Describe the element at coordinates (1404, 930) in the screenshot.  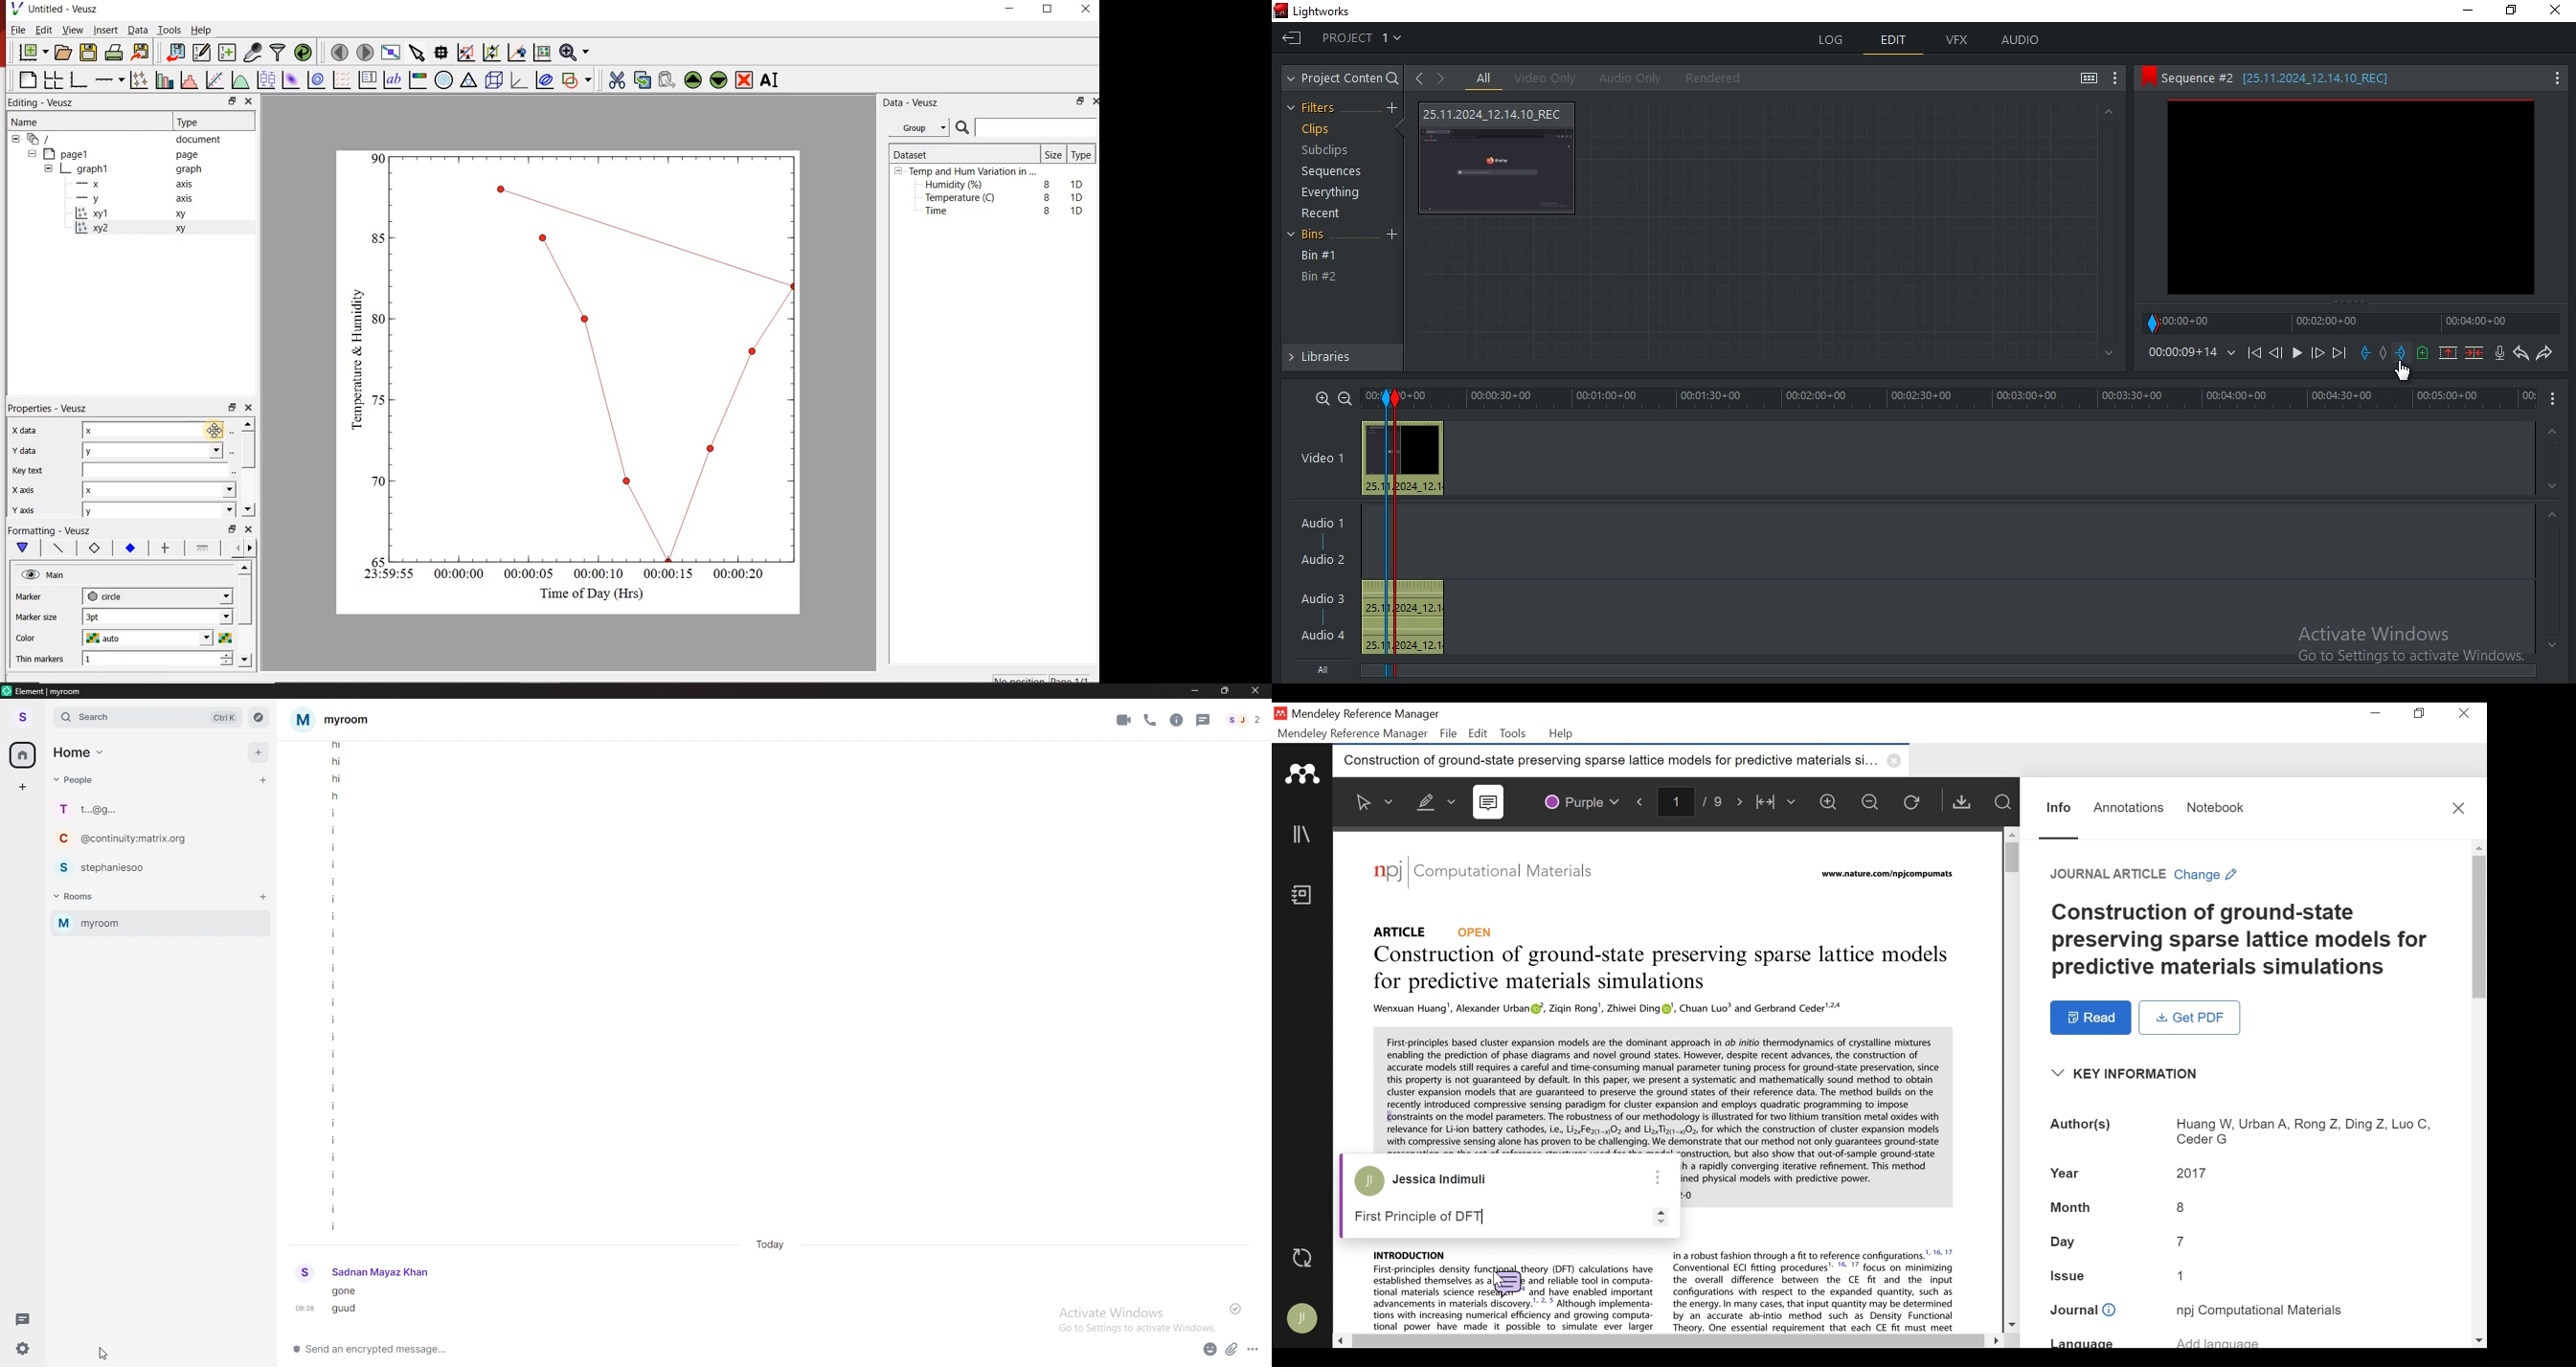
I see `Reference Type` at that location.